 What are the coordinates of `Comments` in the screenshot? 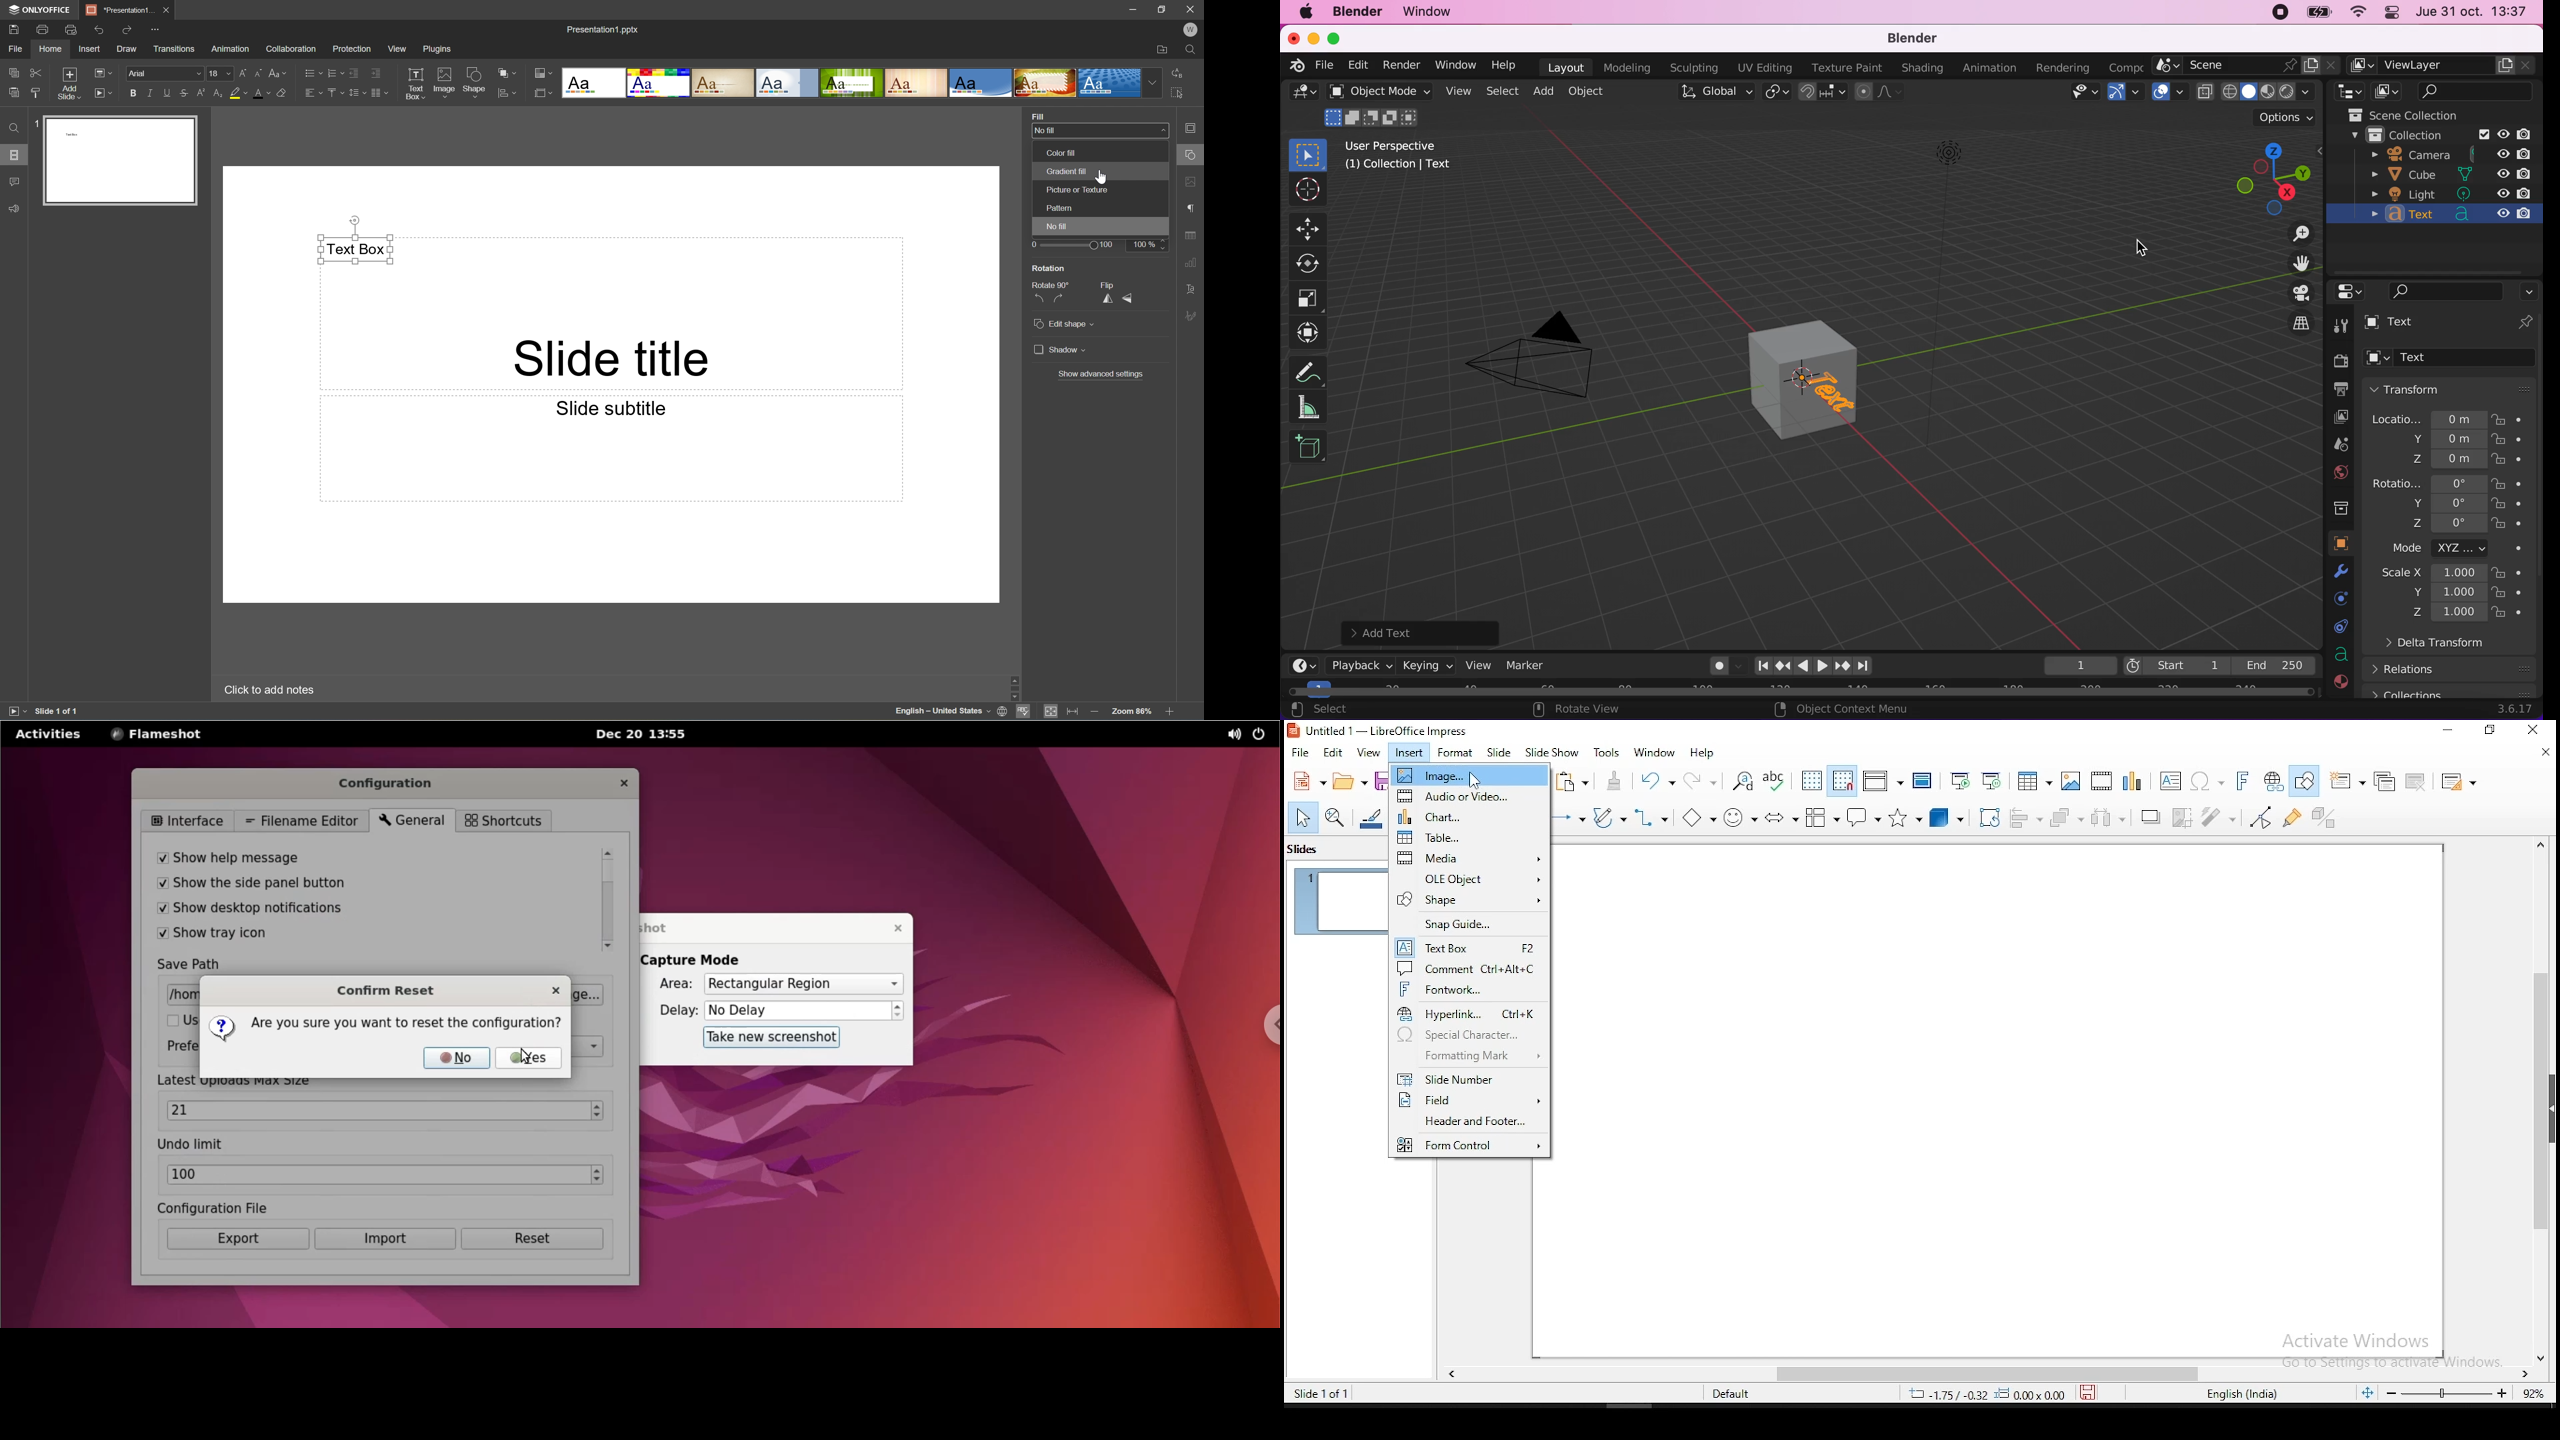 It's located at (15, 181).